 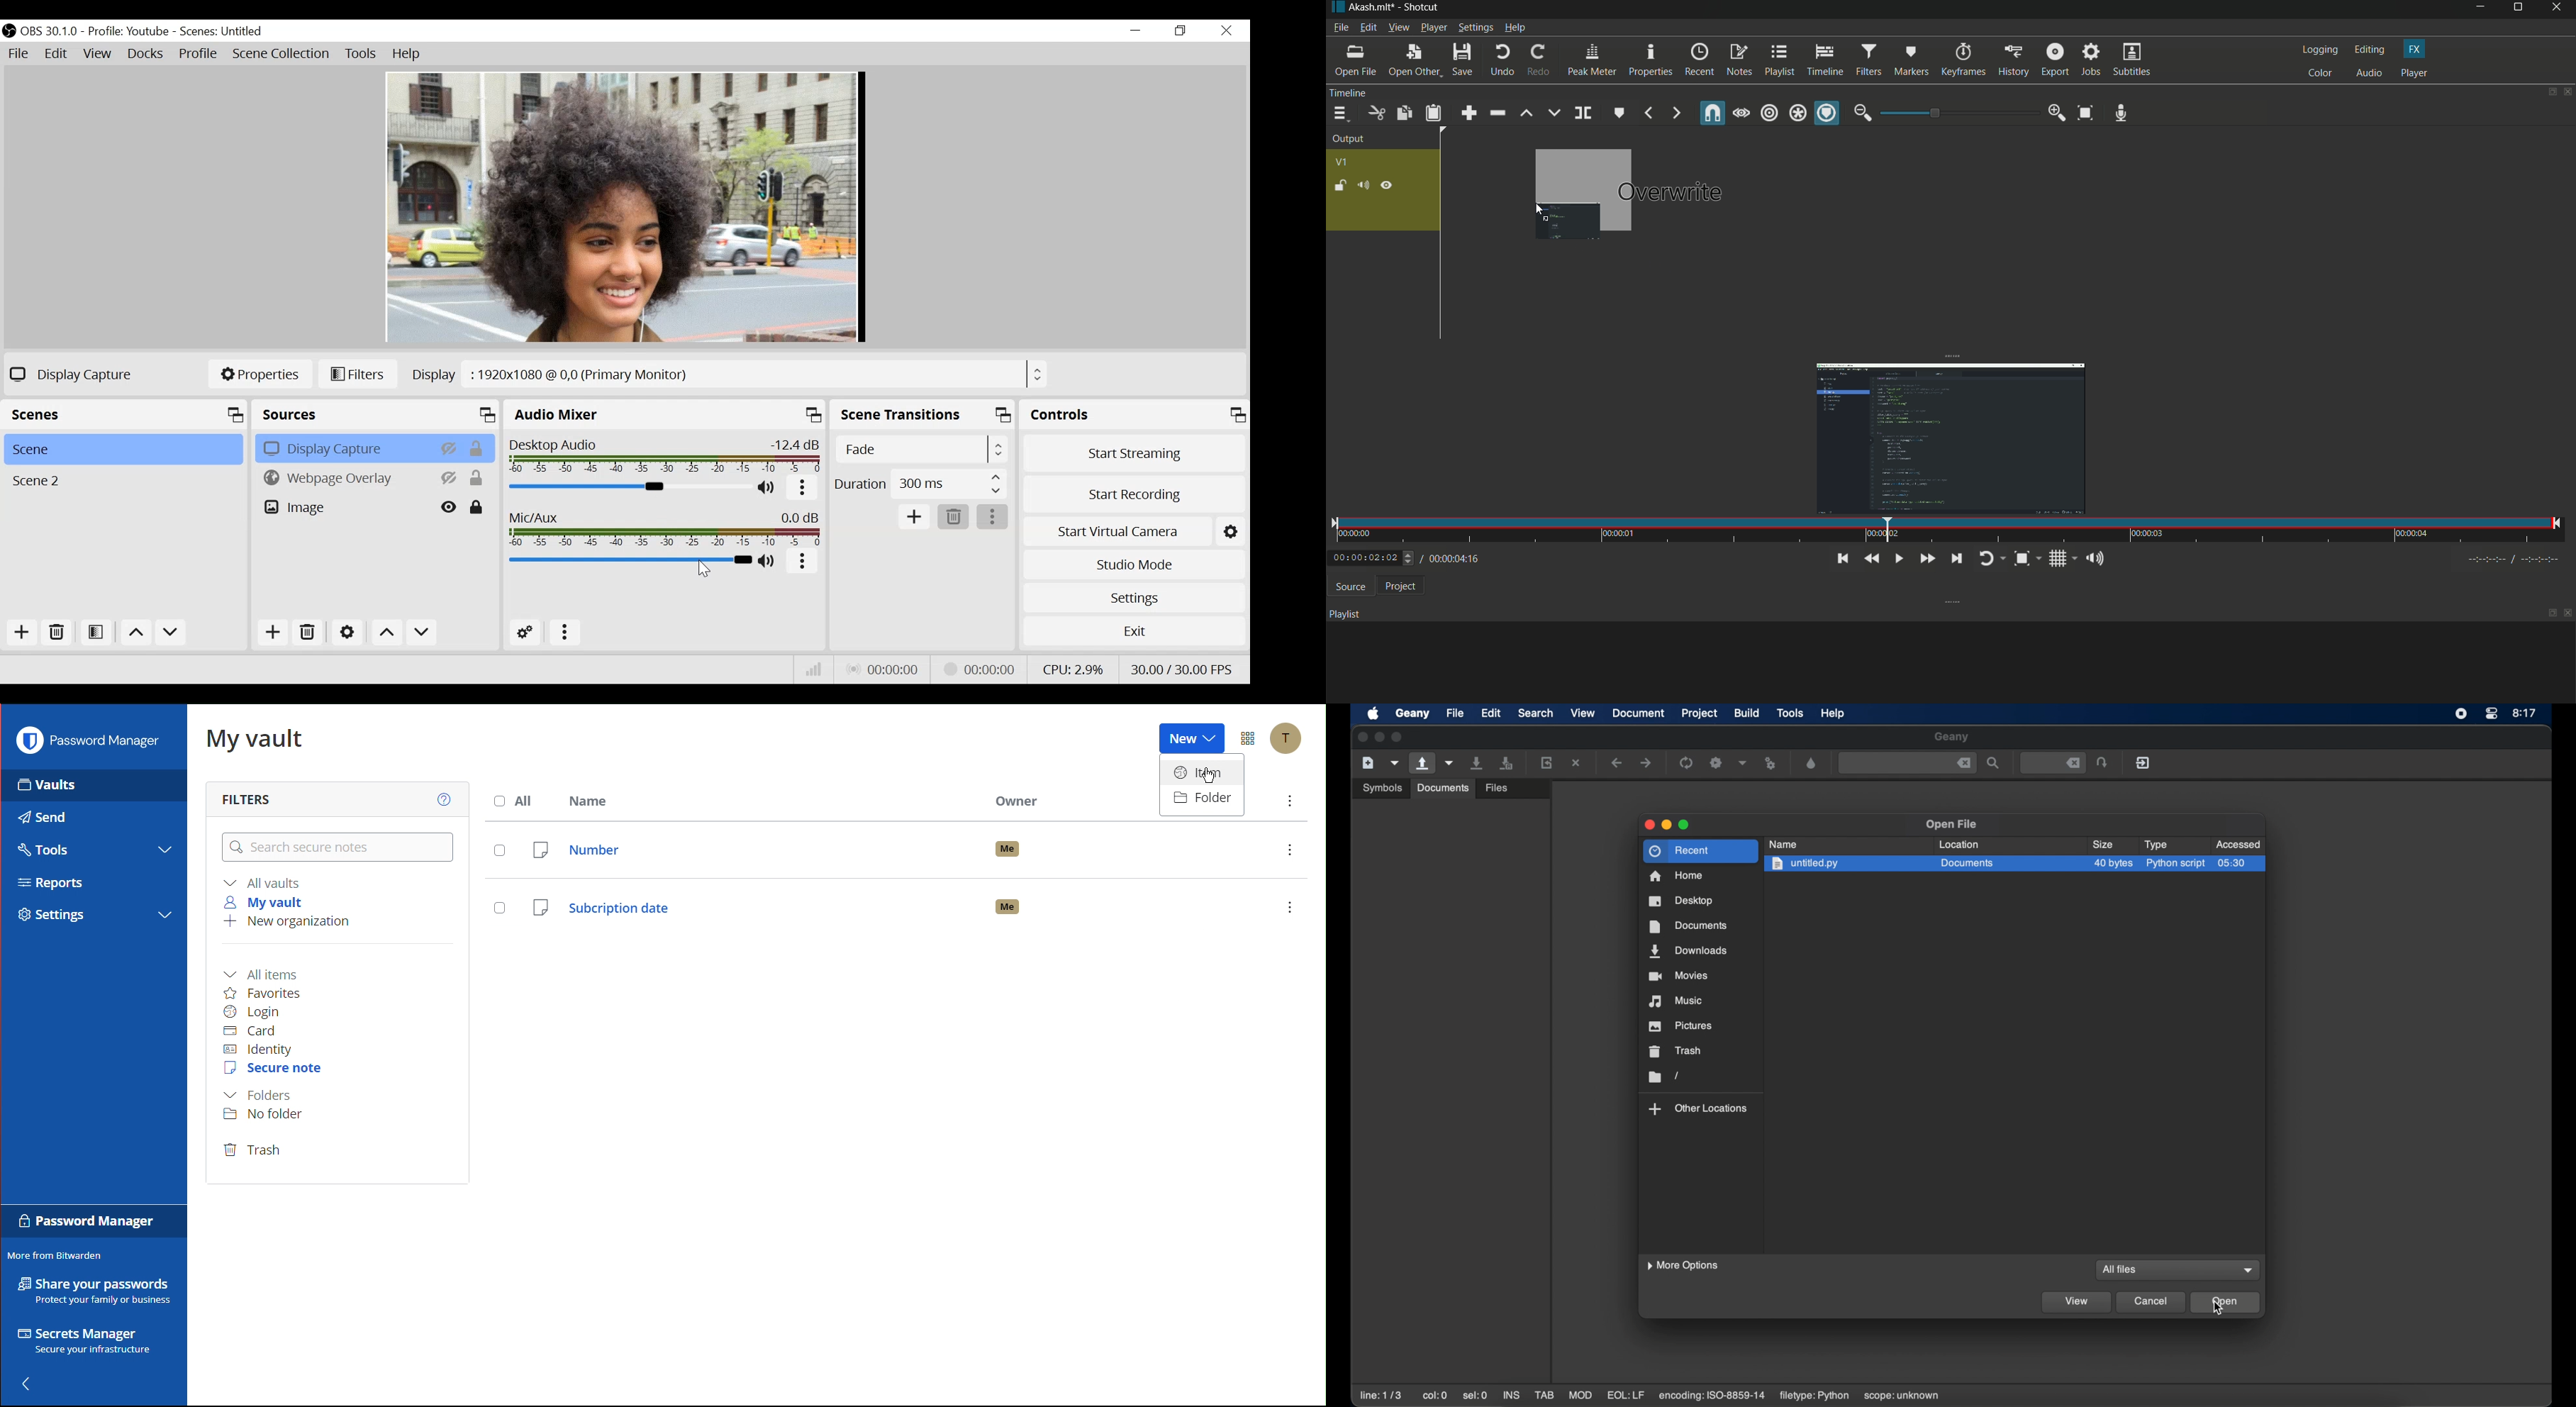 What do you see at coordinates (1954, 558) in the screenshot?
I see `skip to the next point` at bounding box center [1954, 558].